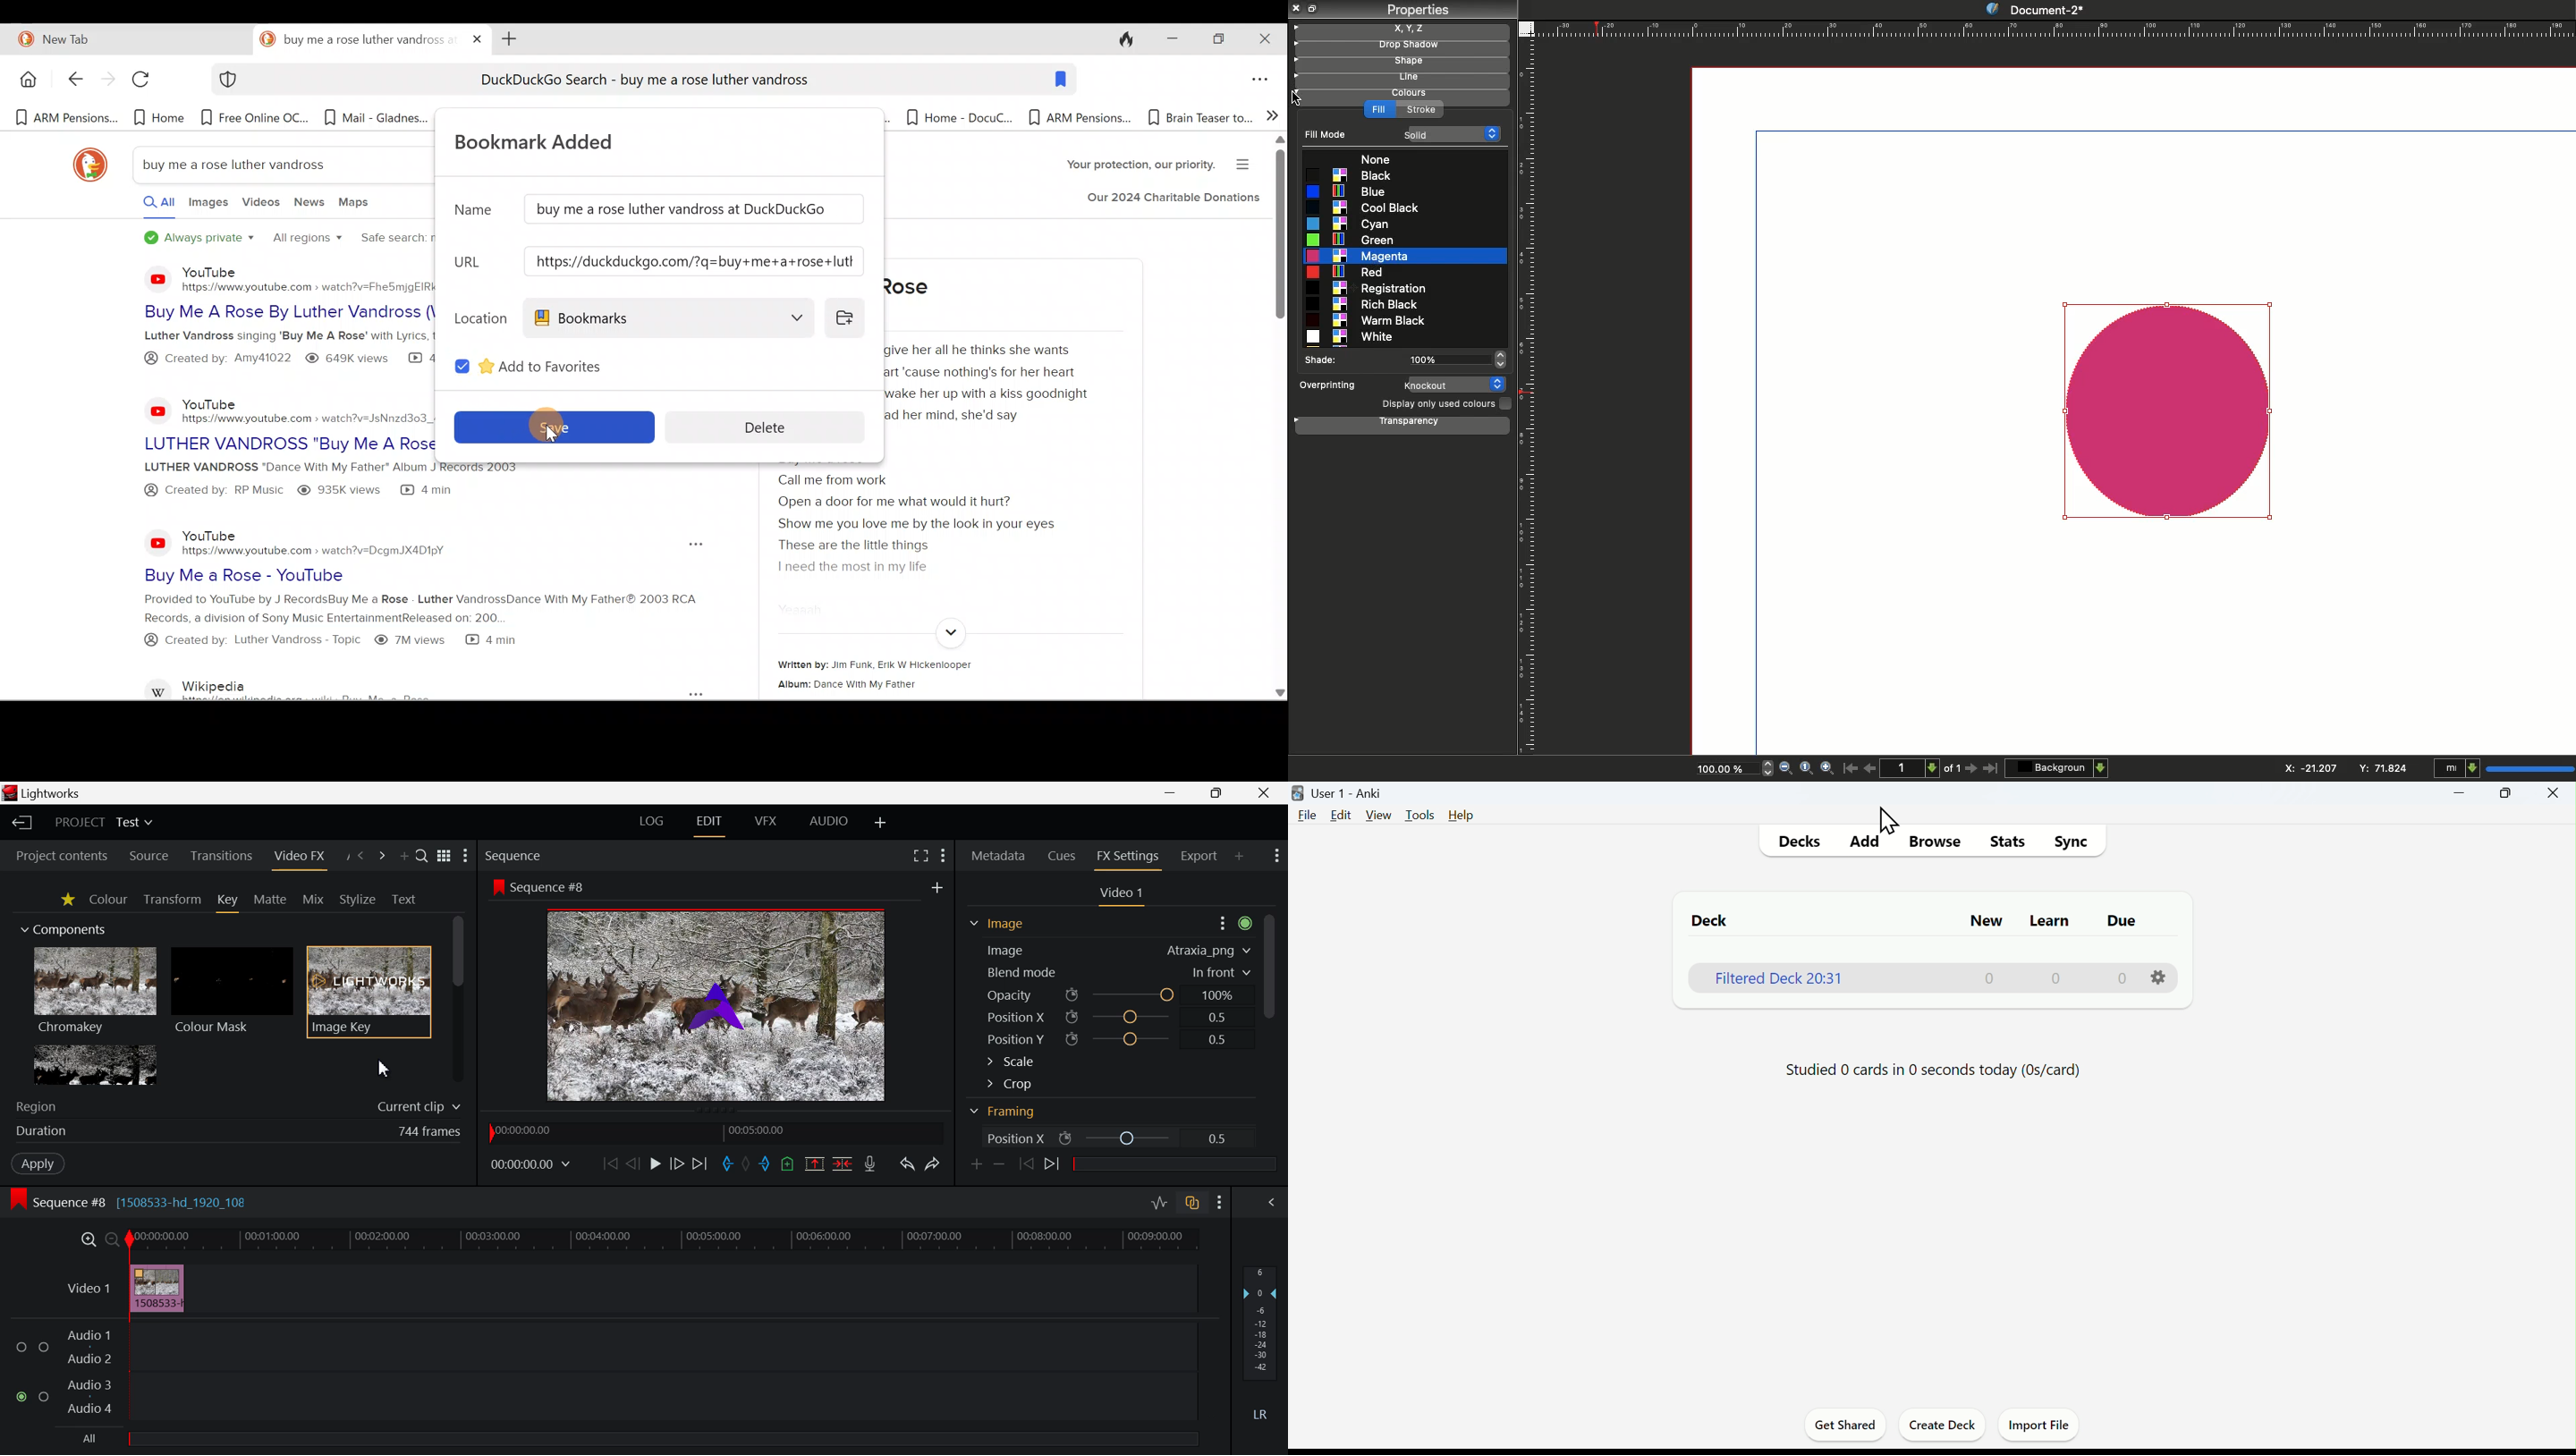 This screenshot has height=1456, width=2576. I want to click on Zoom in, so click(1828, 769).